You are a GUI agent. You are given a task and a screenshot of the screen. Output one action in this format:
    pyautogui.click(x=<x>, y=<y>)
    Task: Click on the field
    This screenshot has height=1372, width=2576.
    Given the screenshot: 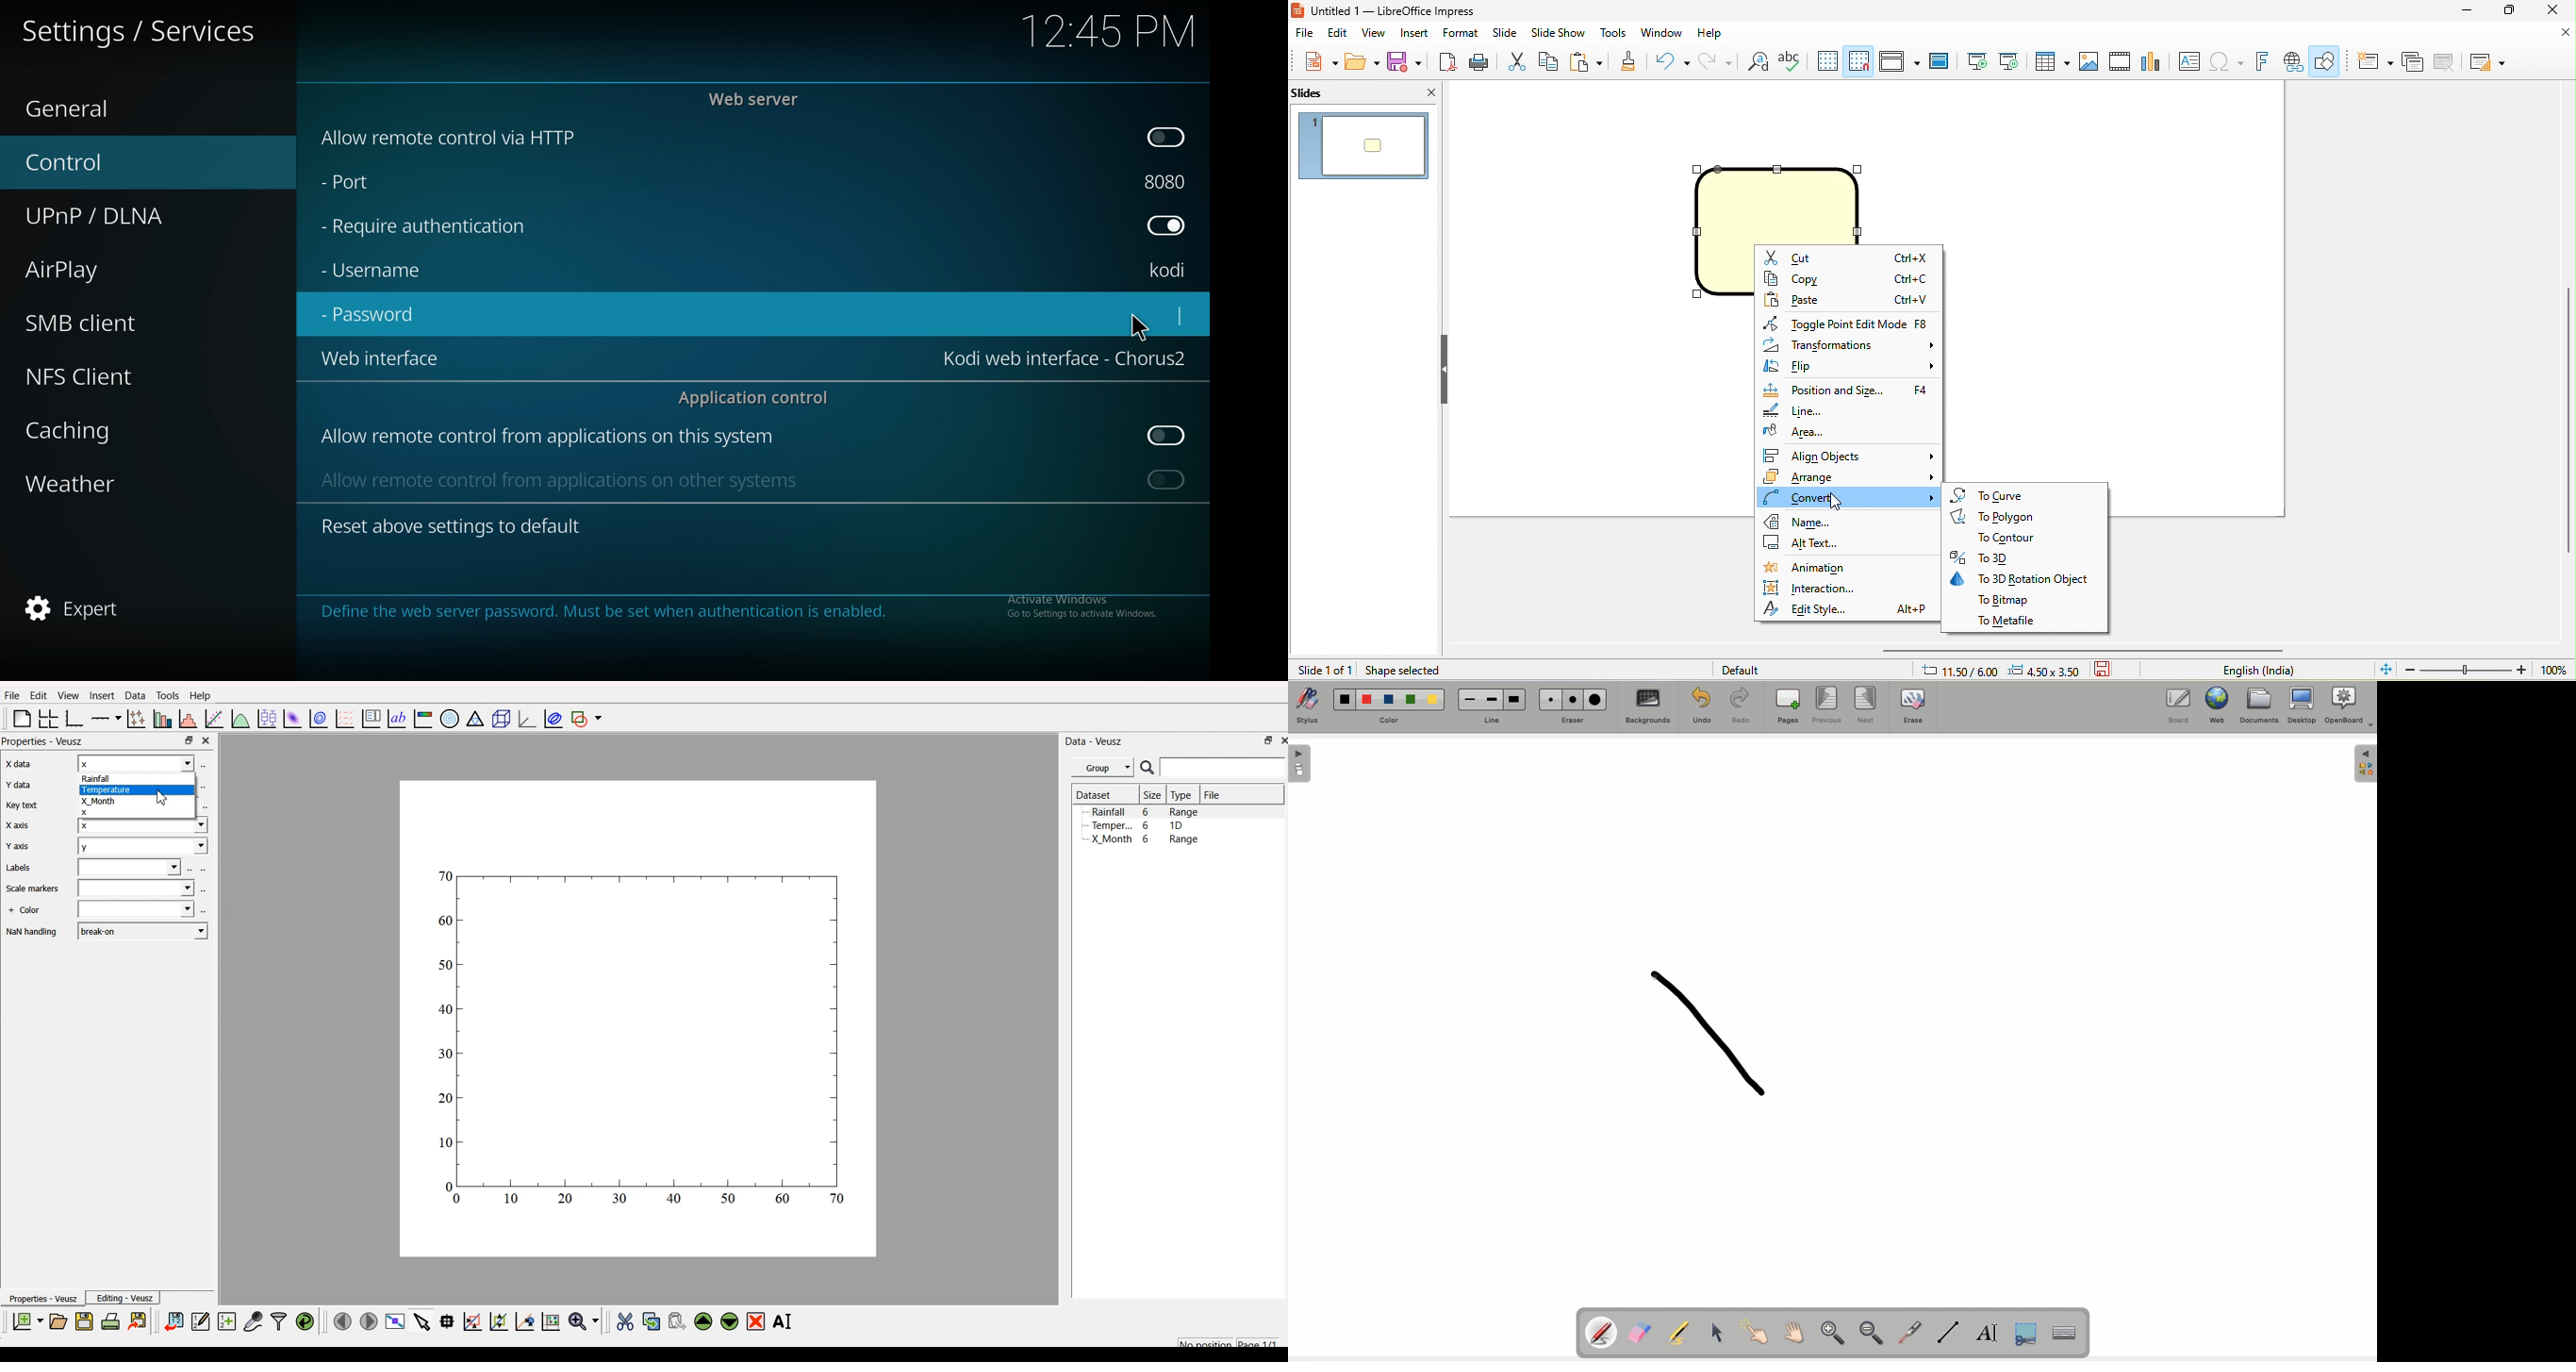 What is the action you would take?
    pyautogui.click(x=135, y=911)
    